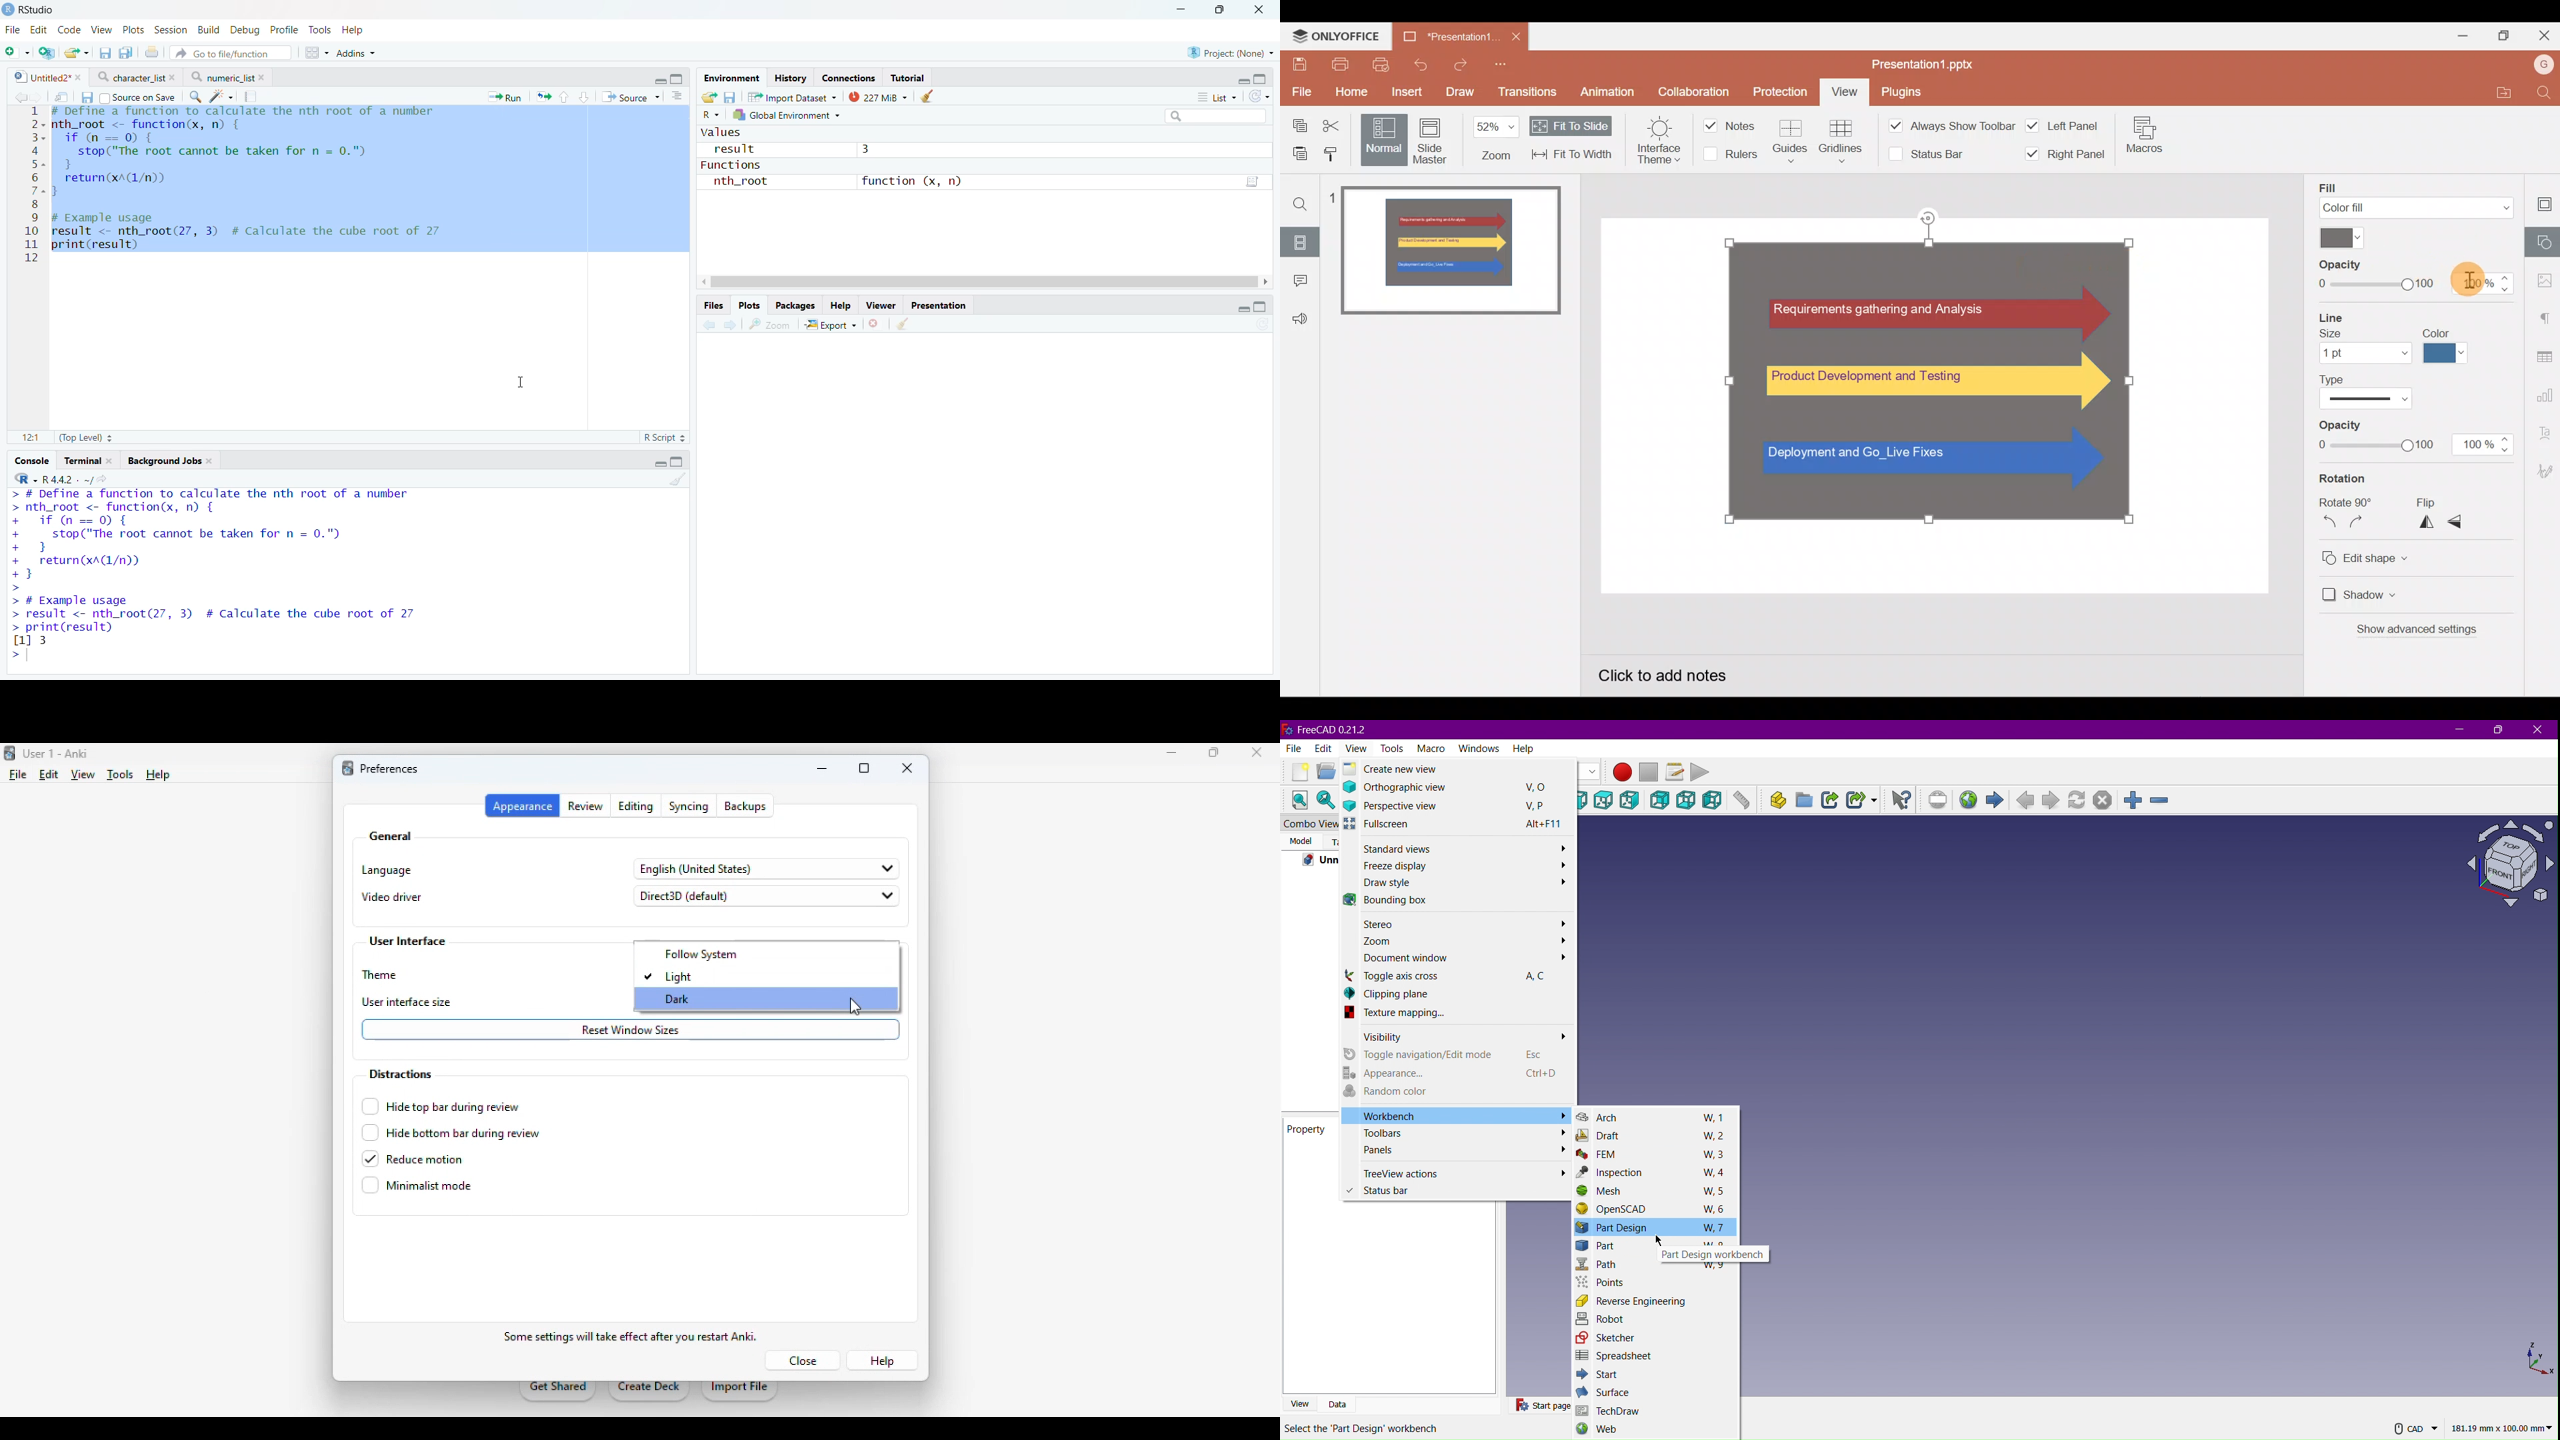  Describe the element at coordinates (1296, 153) in the screenshot. I see `Paste` at that location.